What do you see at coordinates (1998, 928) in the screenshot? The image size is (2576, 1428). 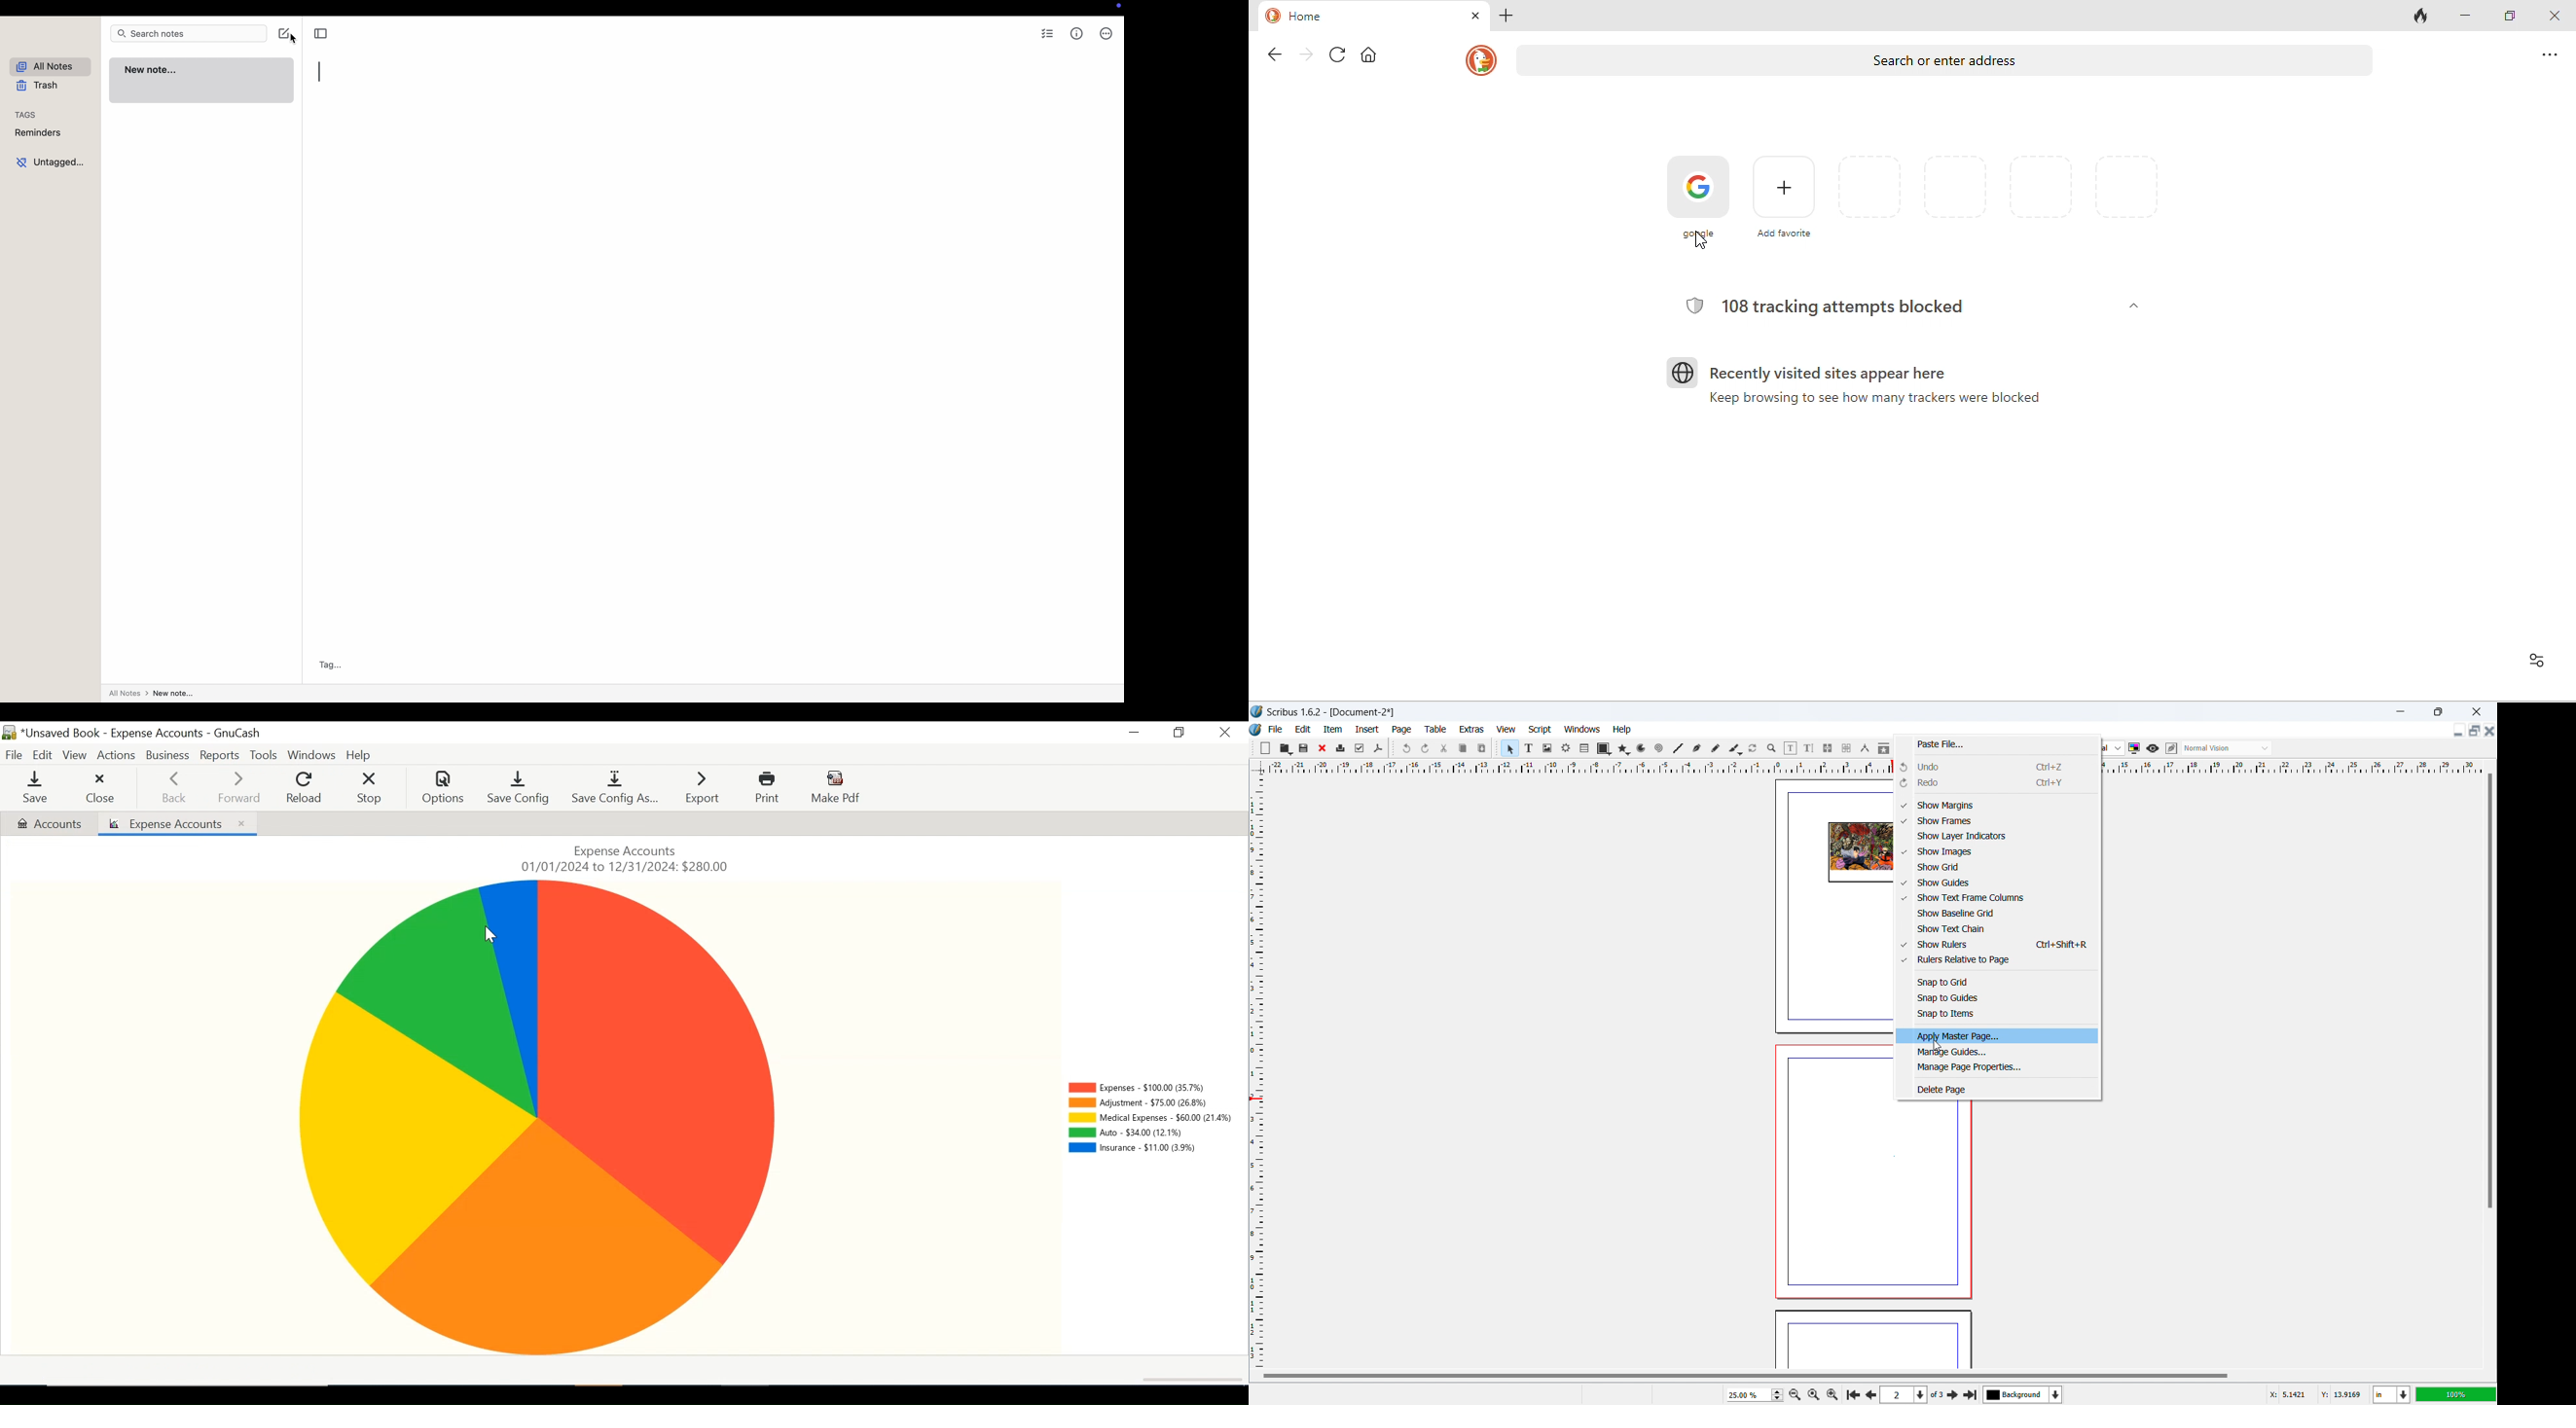 I see `show text chain` at bounding box center [1998, 928].